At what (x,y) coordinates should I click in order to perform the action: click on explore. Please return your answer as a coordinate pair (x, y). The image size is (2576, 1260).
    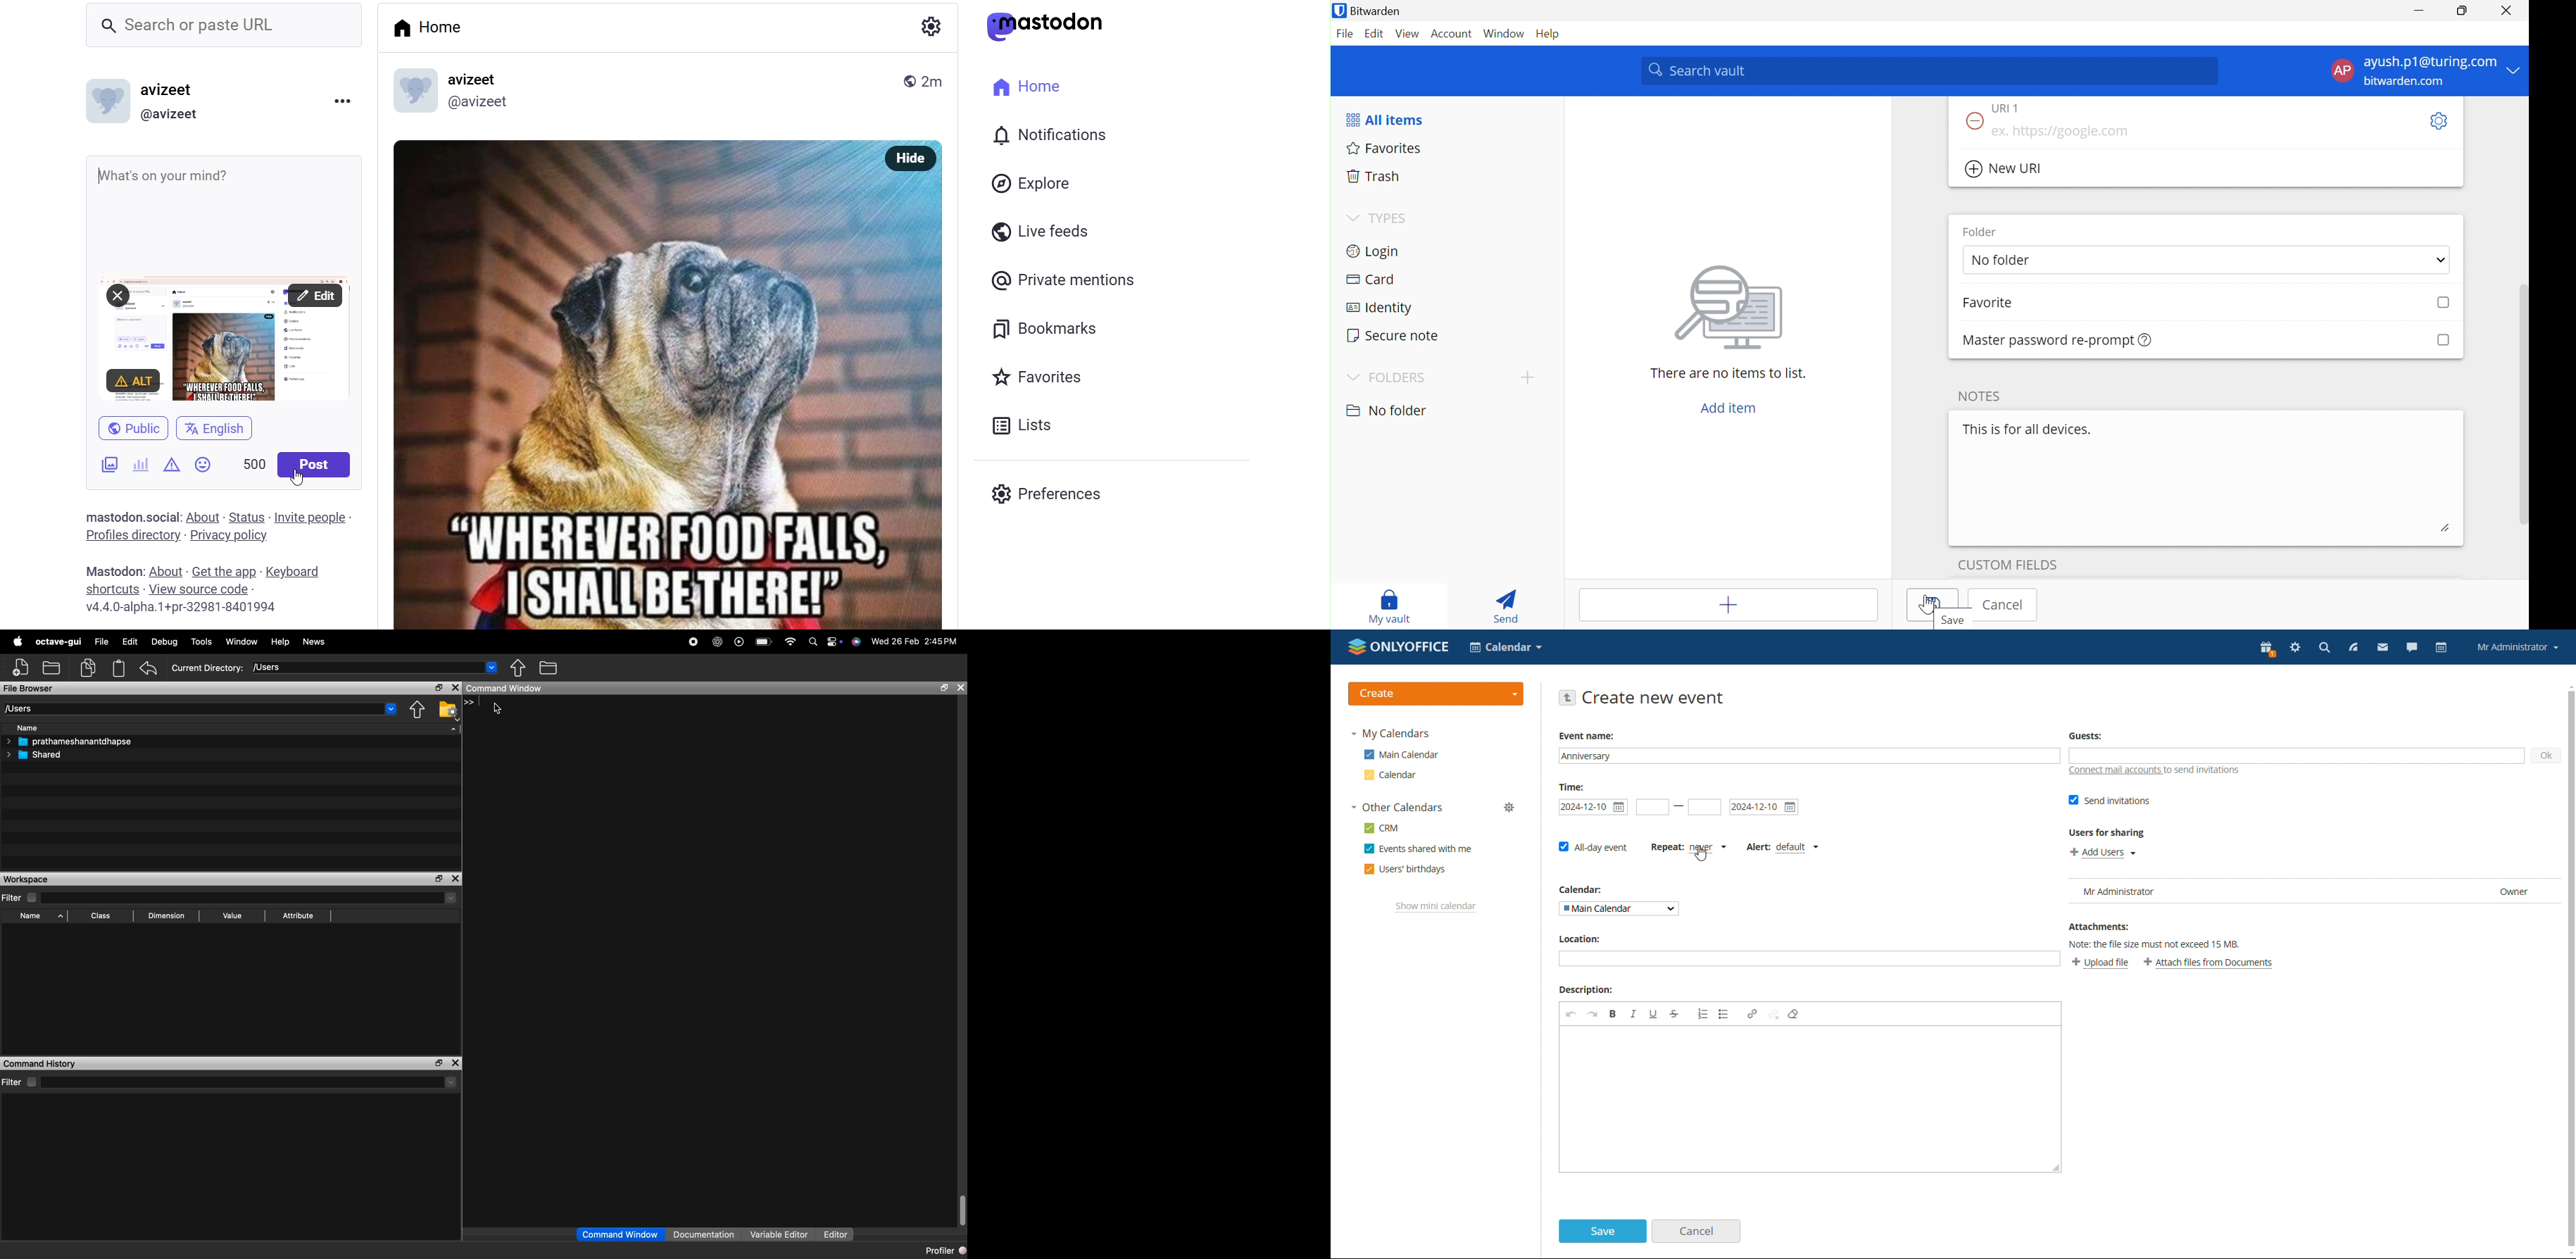
    Looking at the image, I should click on (1031, 183).